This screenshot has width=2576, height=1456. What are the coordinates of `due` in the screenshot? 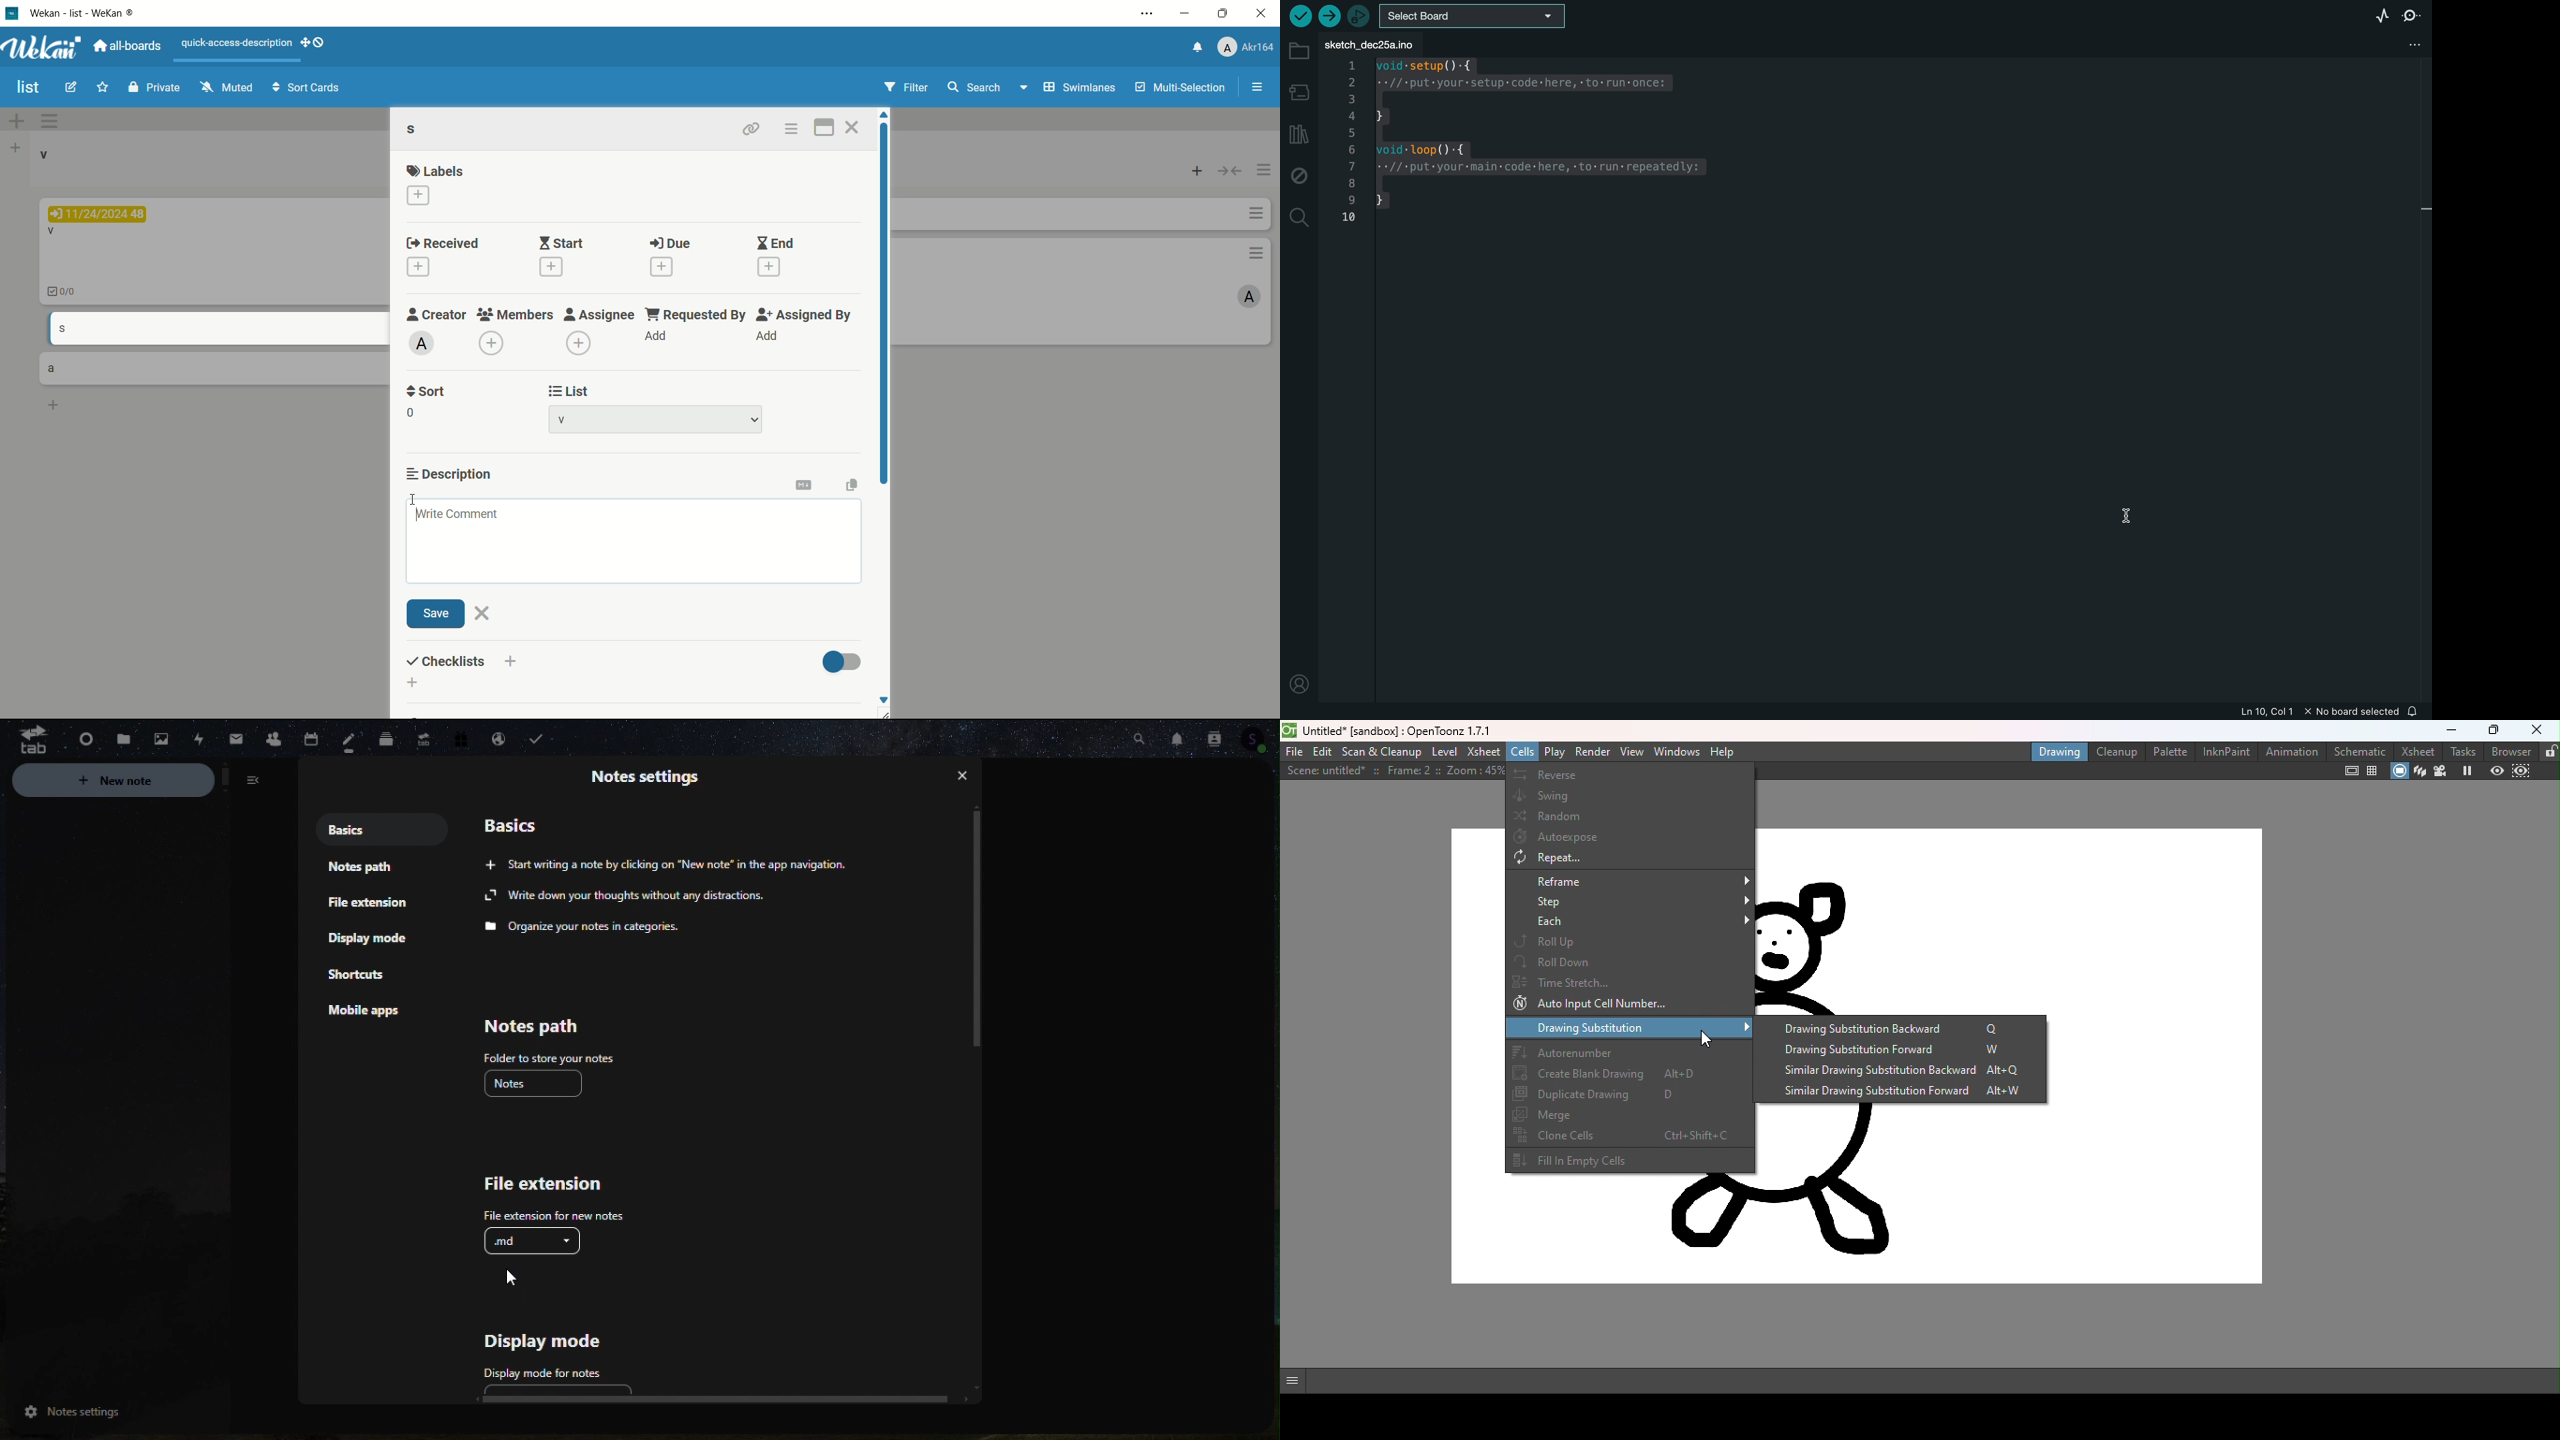 It's located at (670, 243).